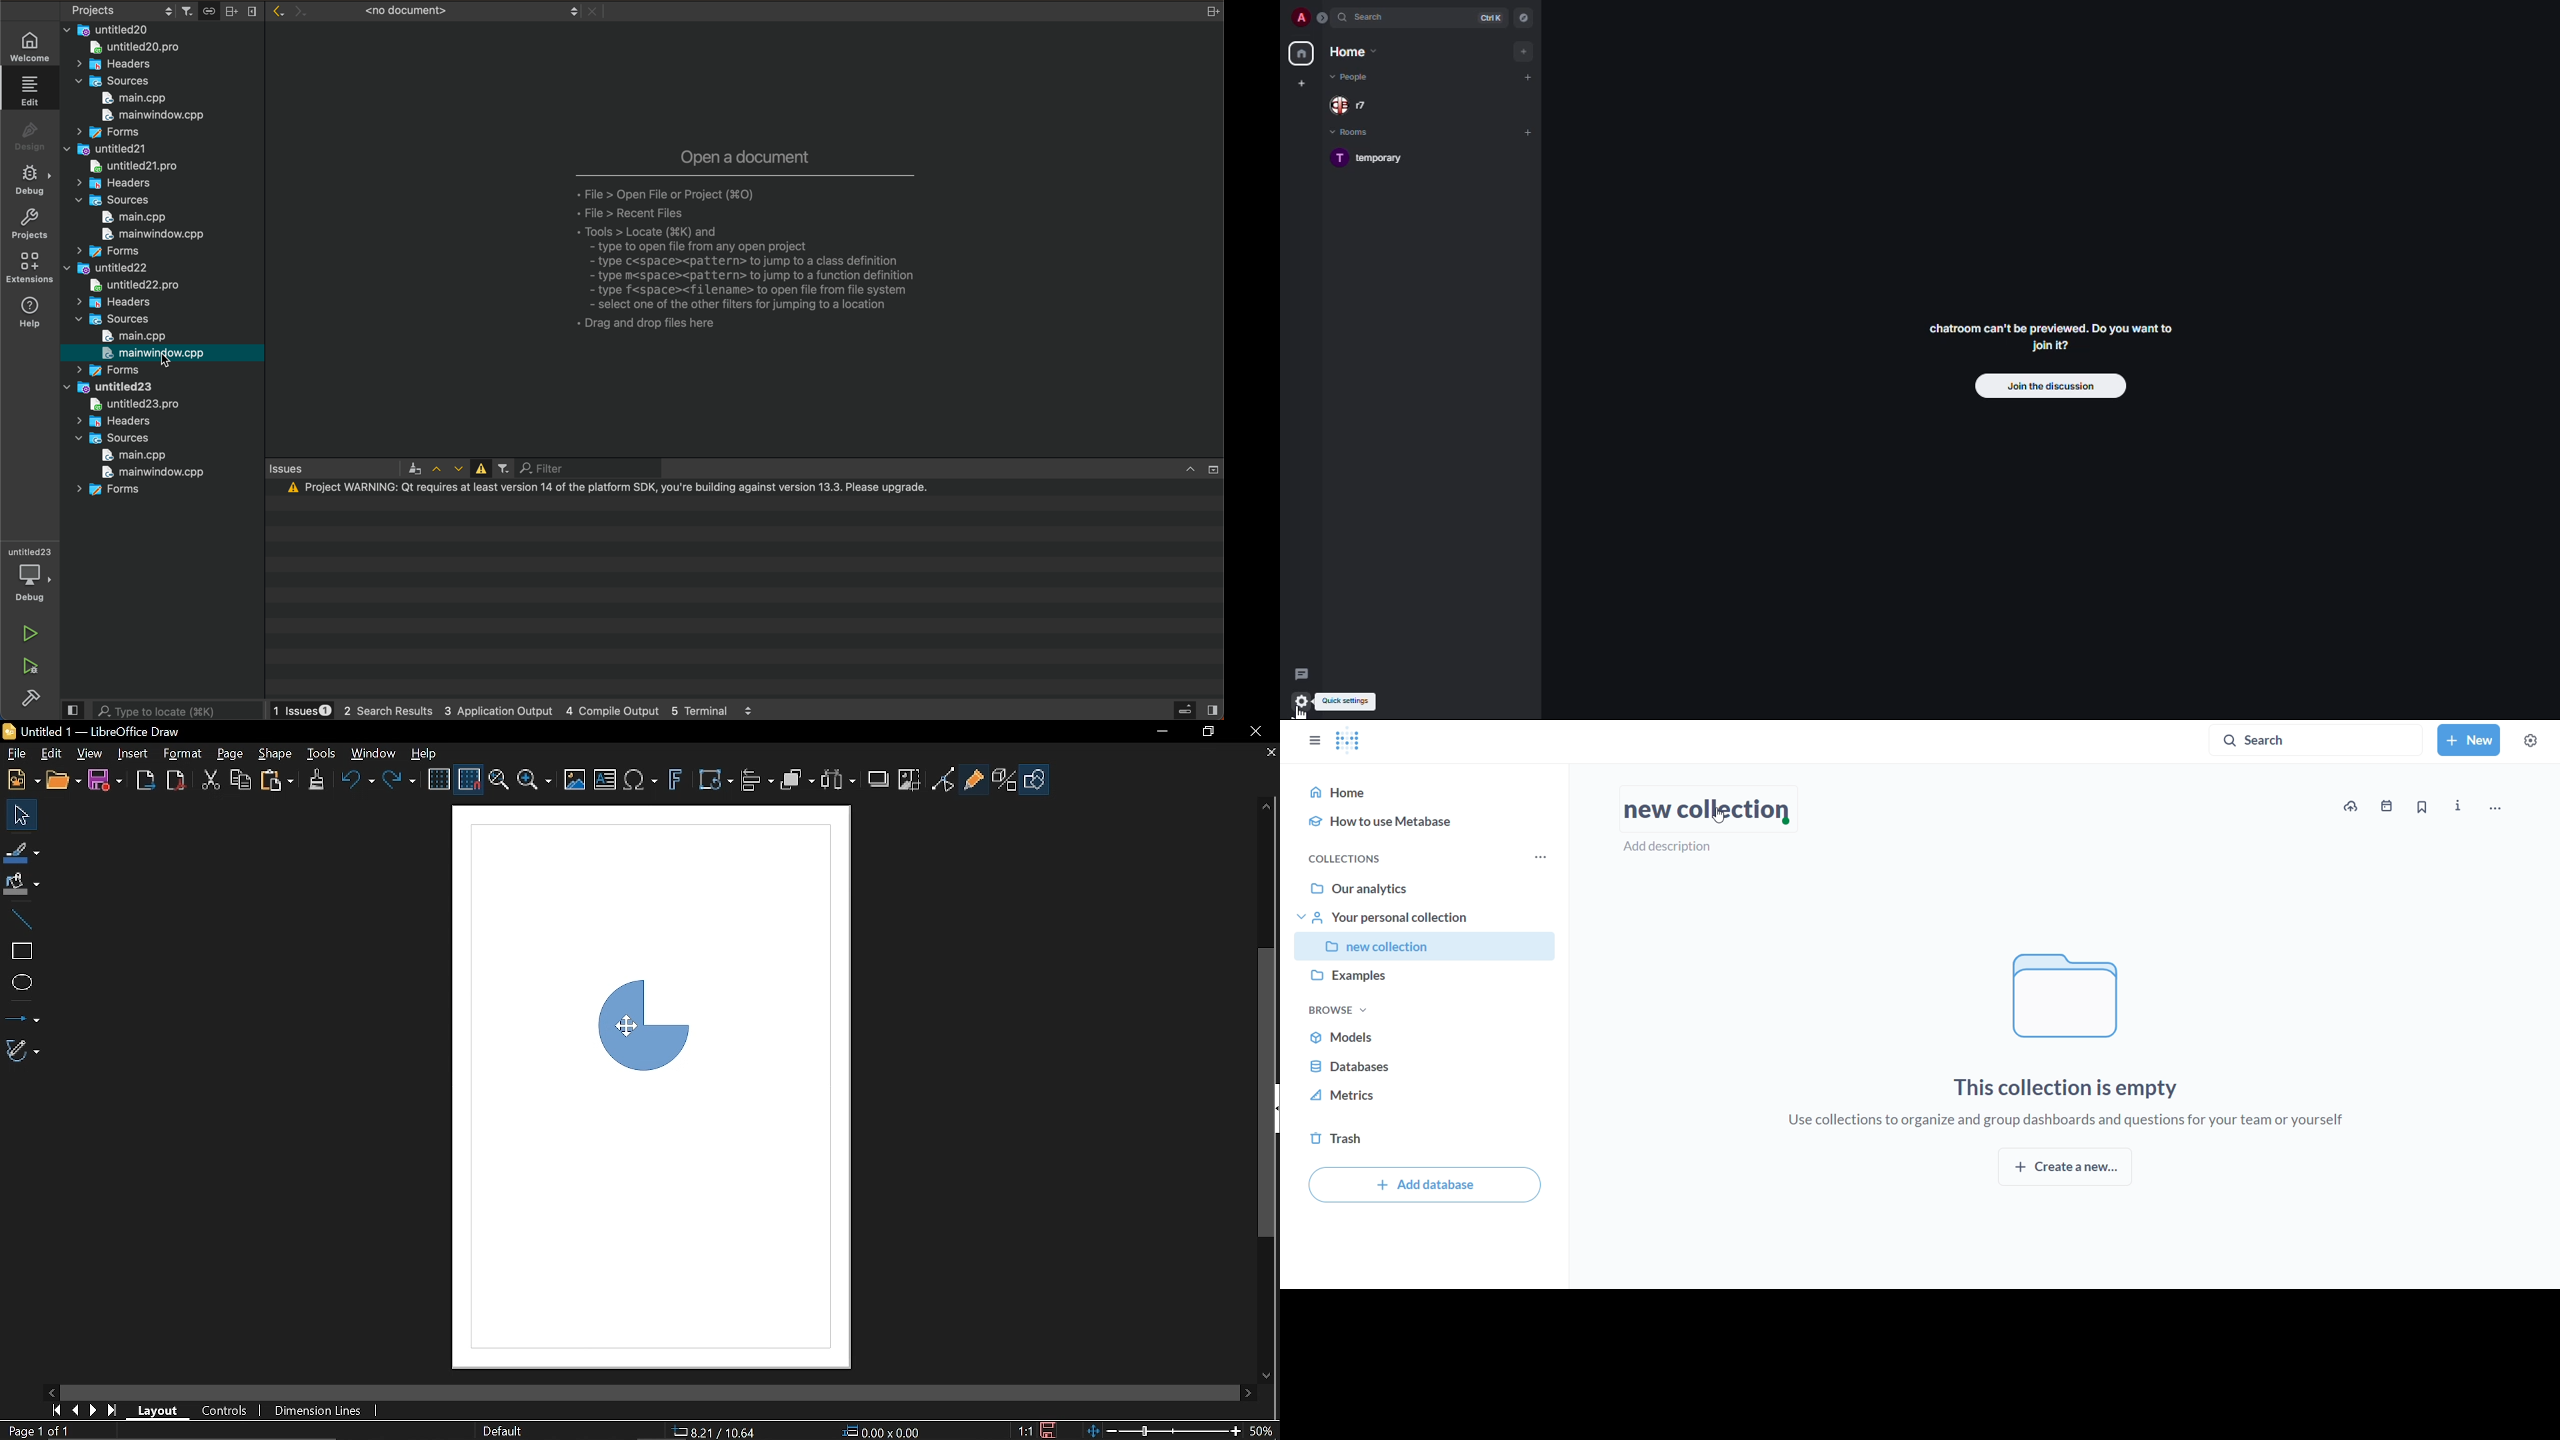 The width and height of the screenshot is (2576, 1456). What do you see at coordinates (210, 780) in the screenshot?
I see `Cut ` at bounding box center [210, 780].